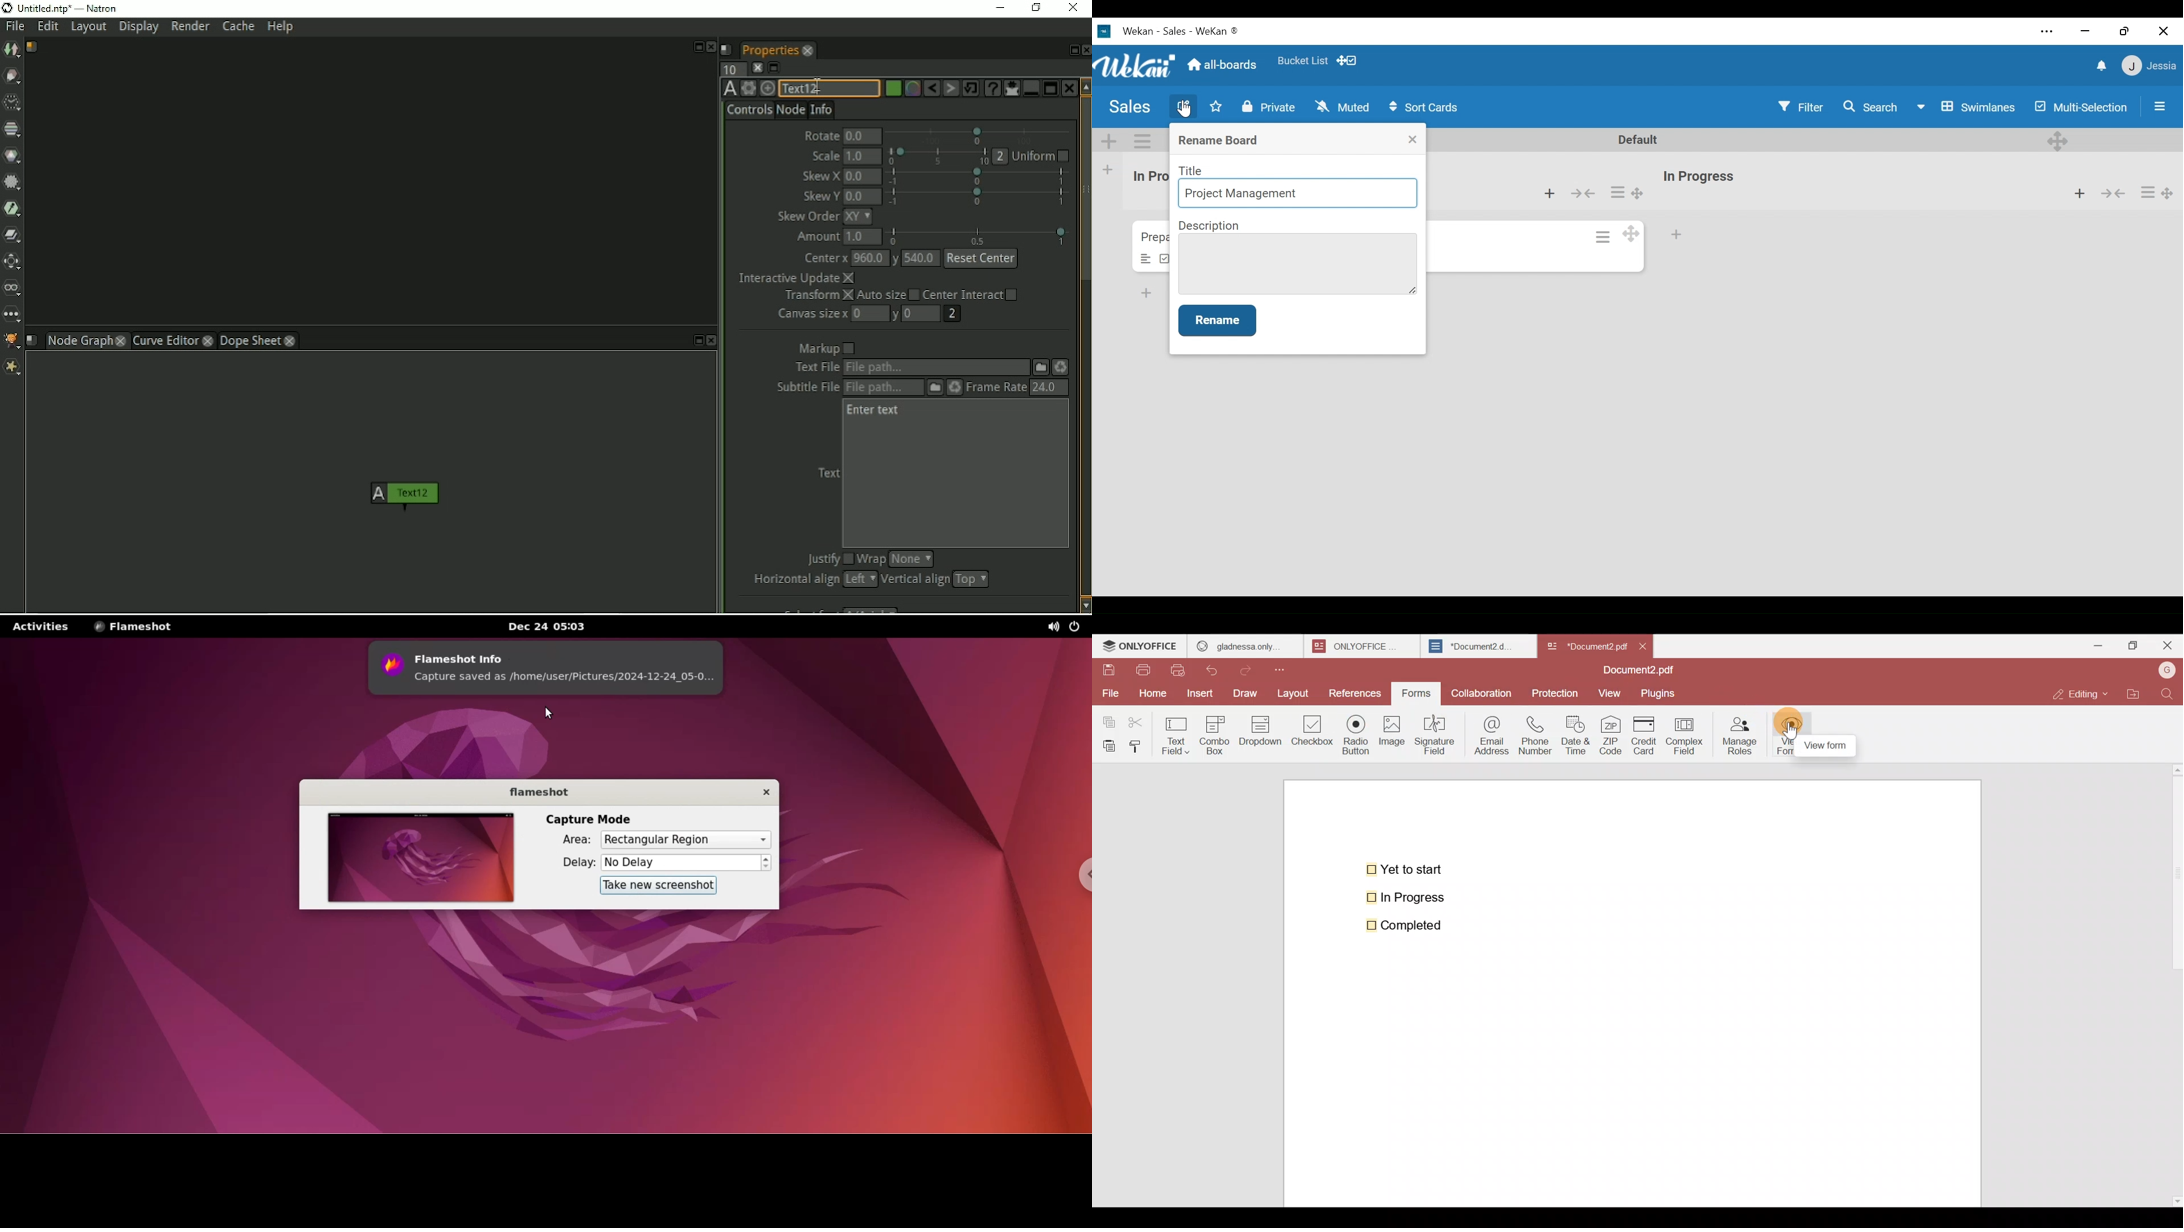 This screenshot has width=2184, height=1232. I want to click on Yet to start, so click(1407, 868).